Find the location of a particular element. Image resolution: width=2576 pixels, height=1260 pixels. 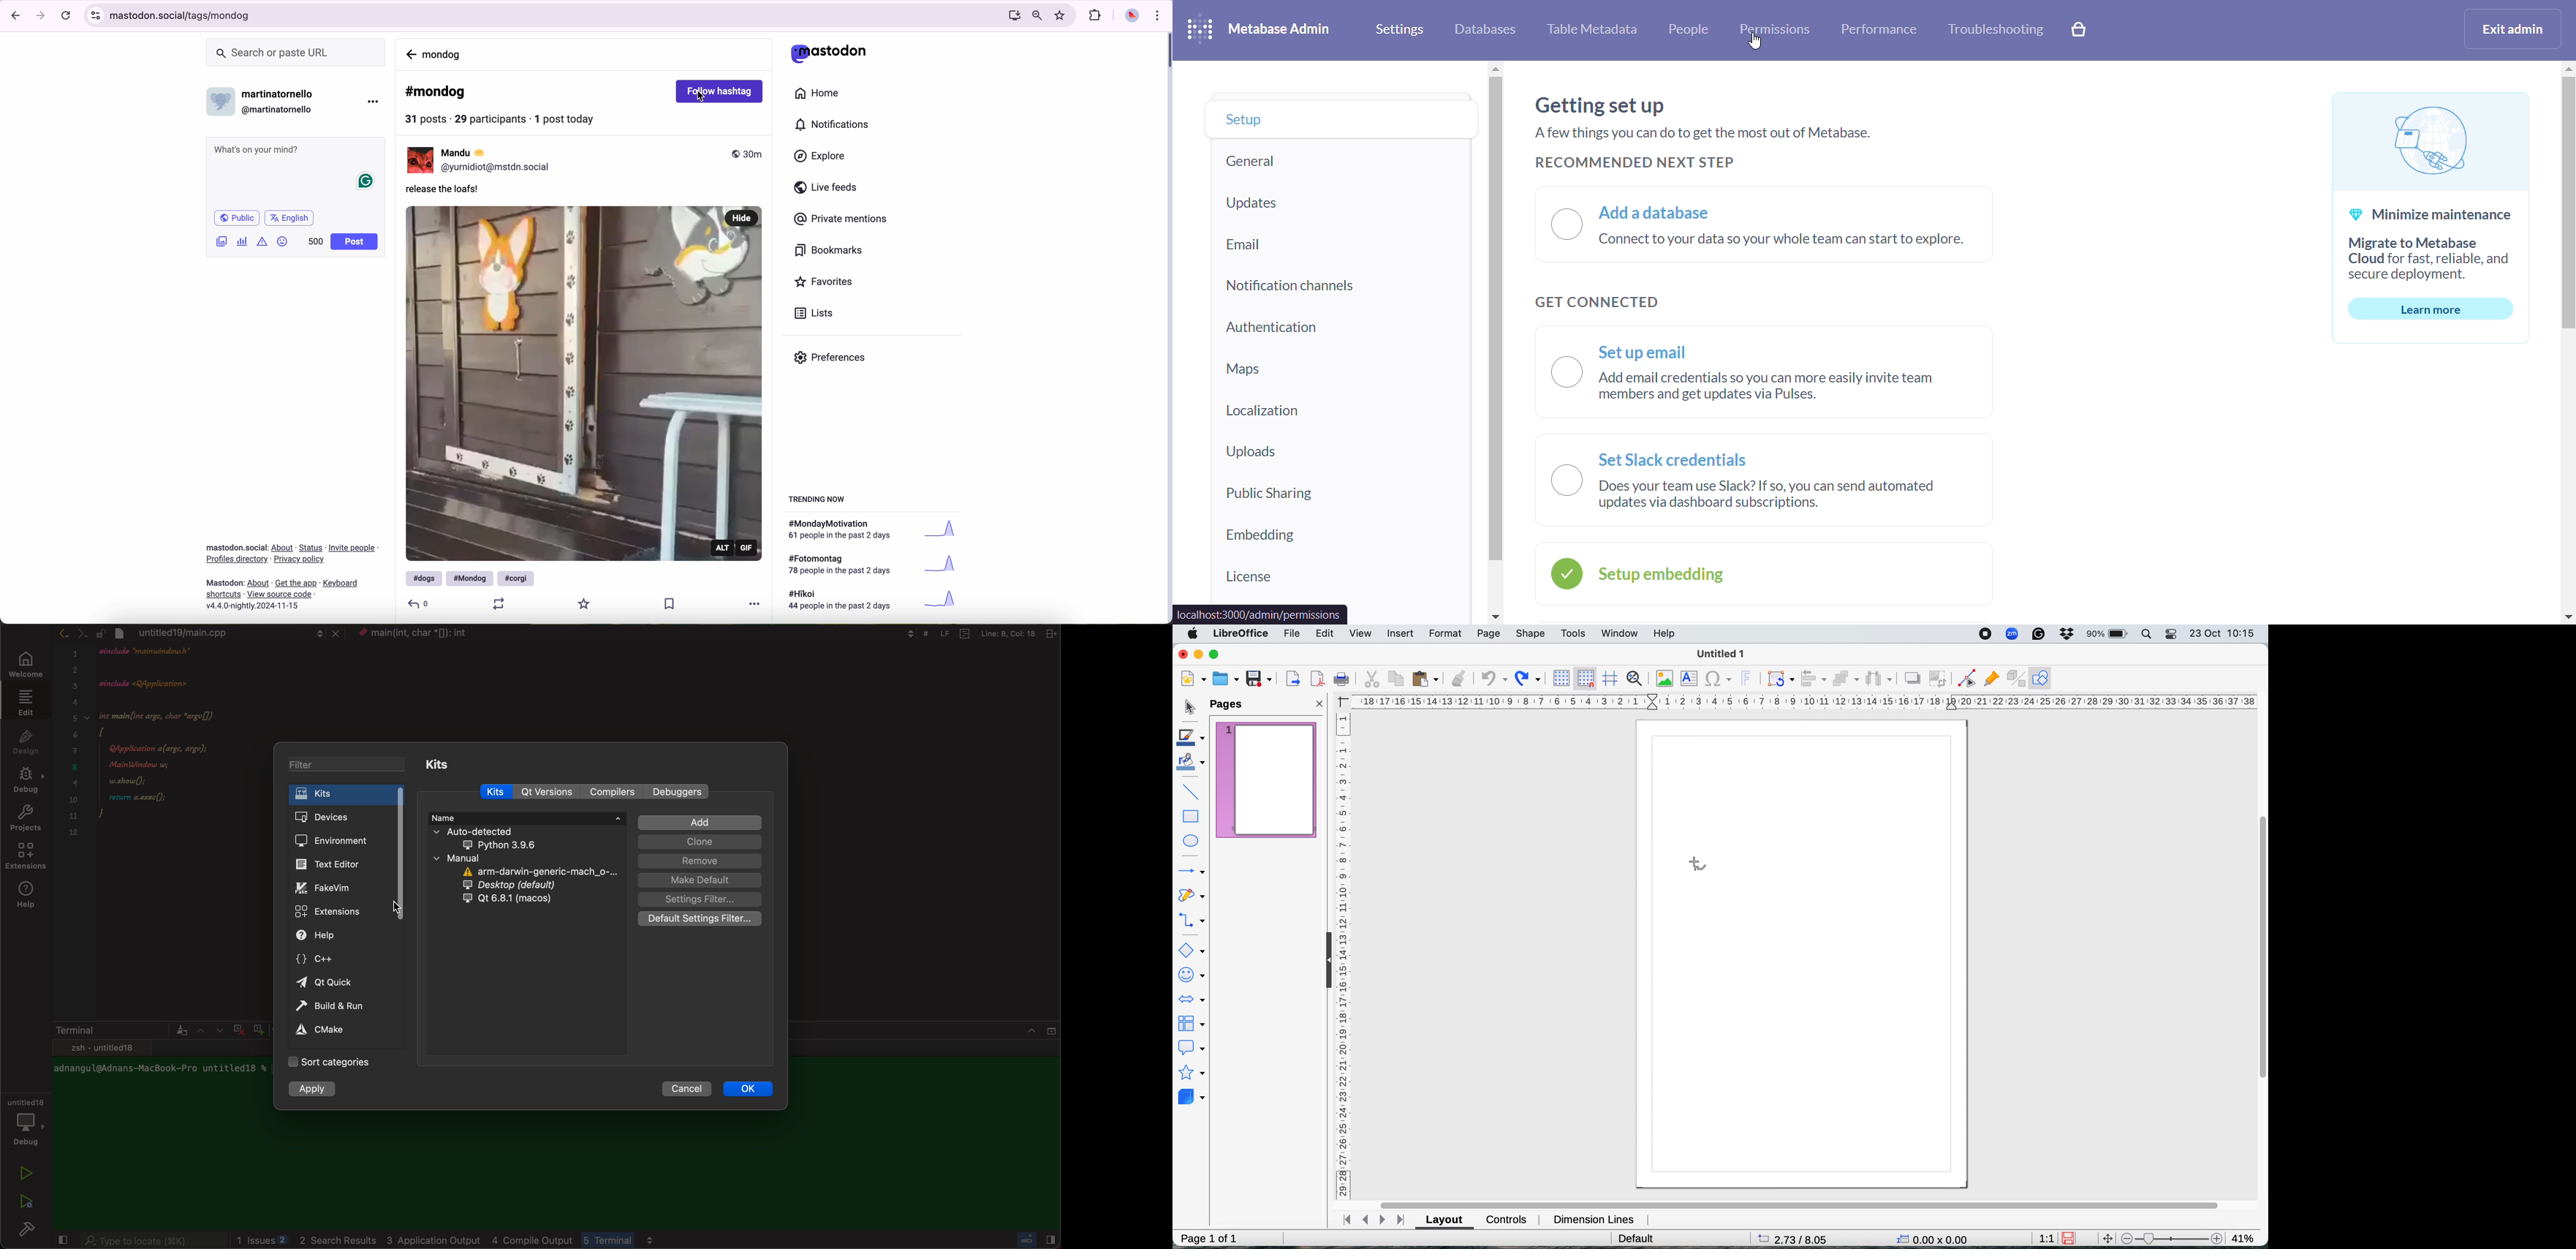

grammarly is located at coordinates (2038, 633).